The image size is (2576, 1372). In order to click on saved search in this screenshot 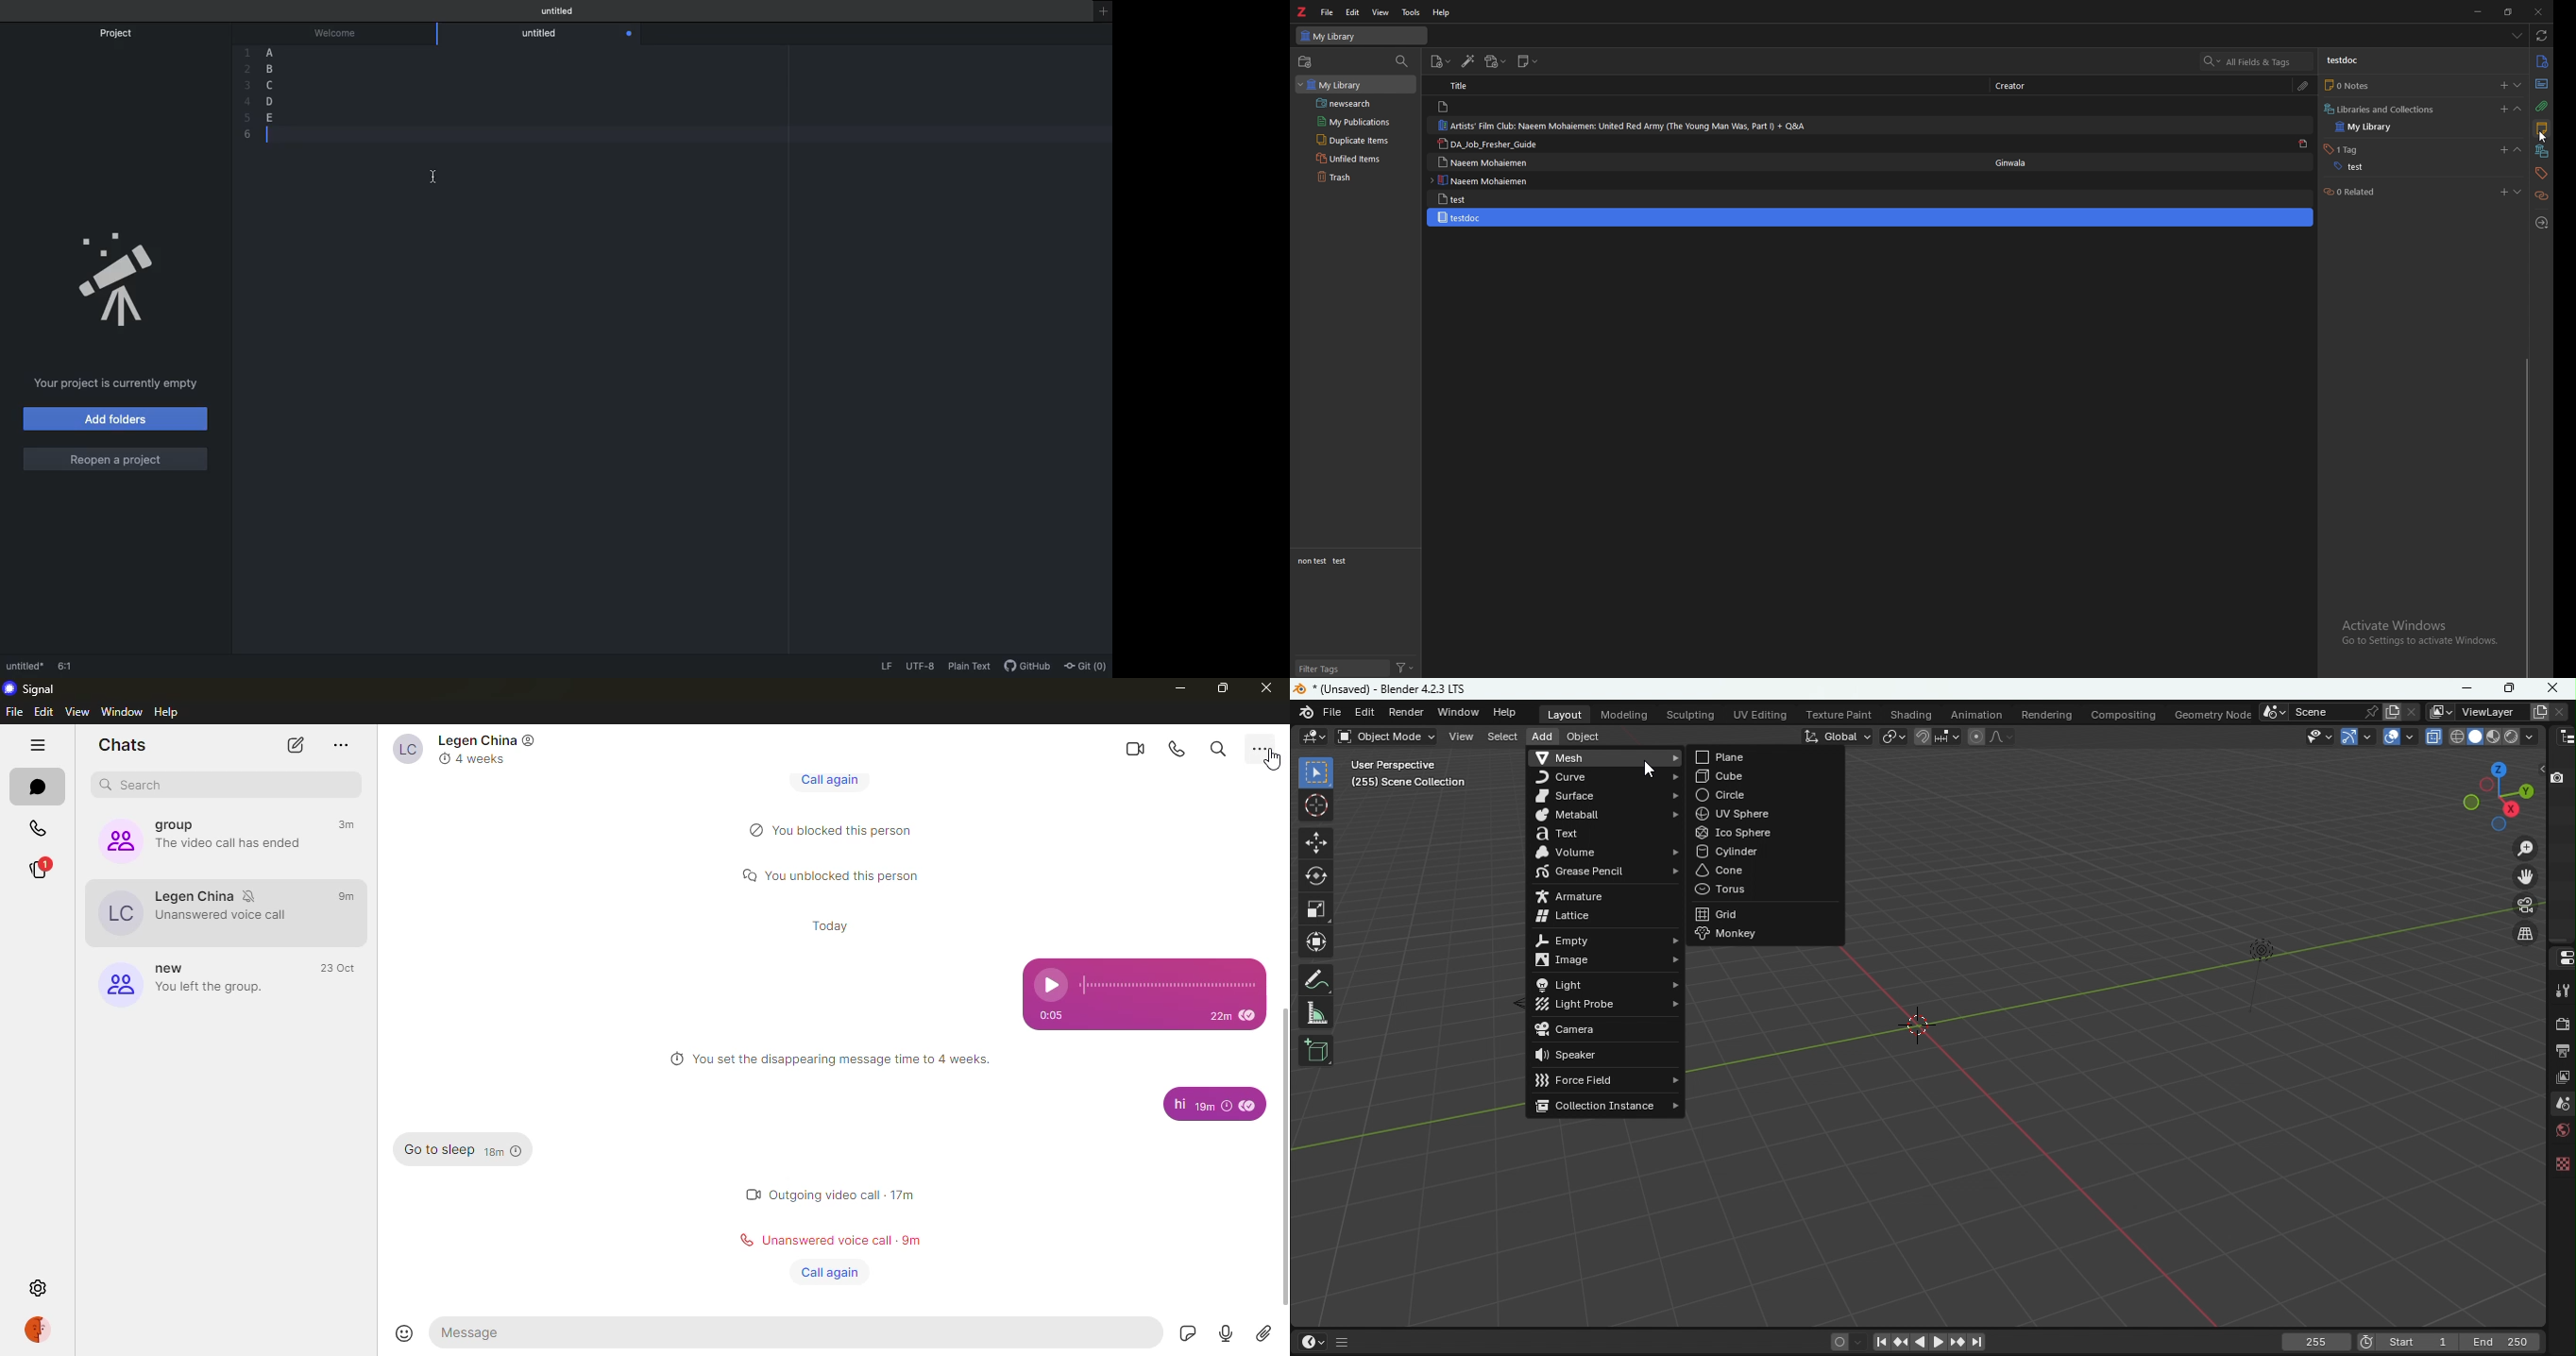, I will do `click(1360, 103)`.